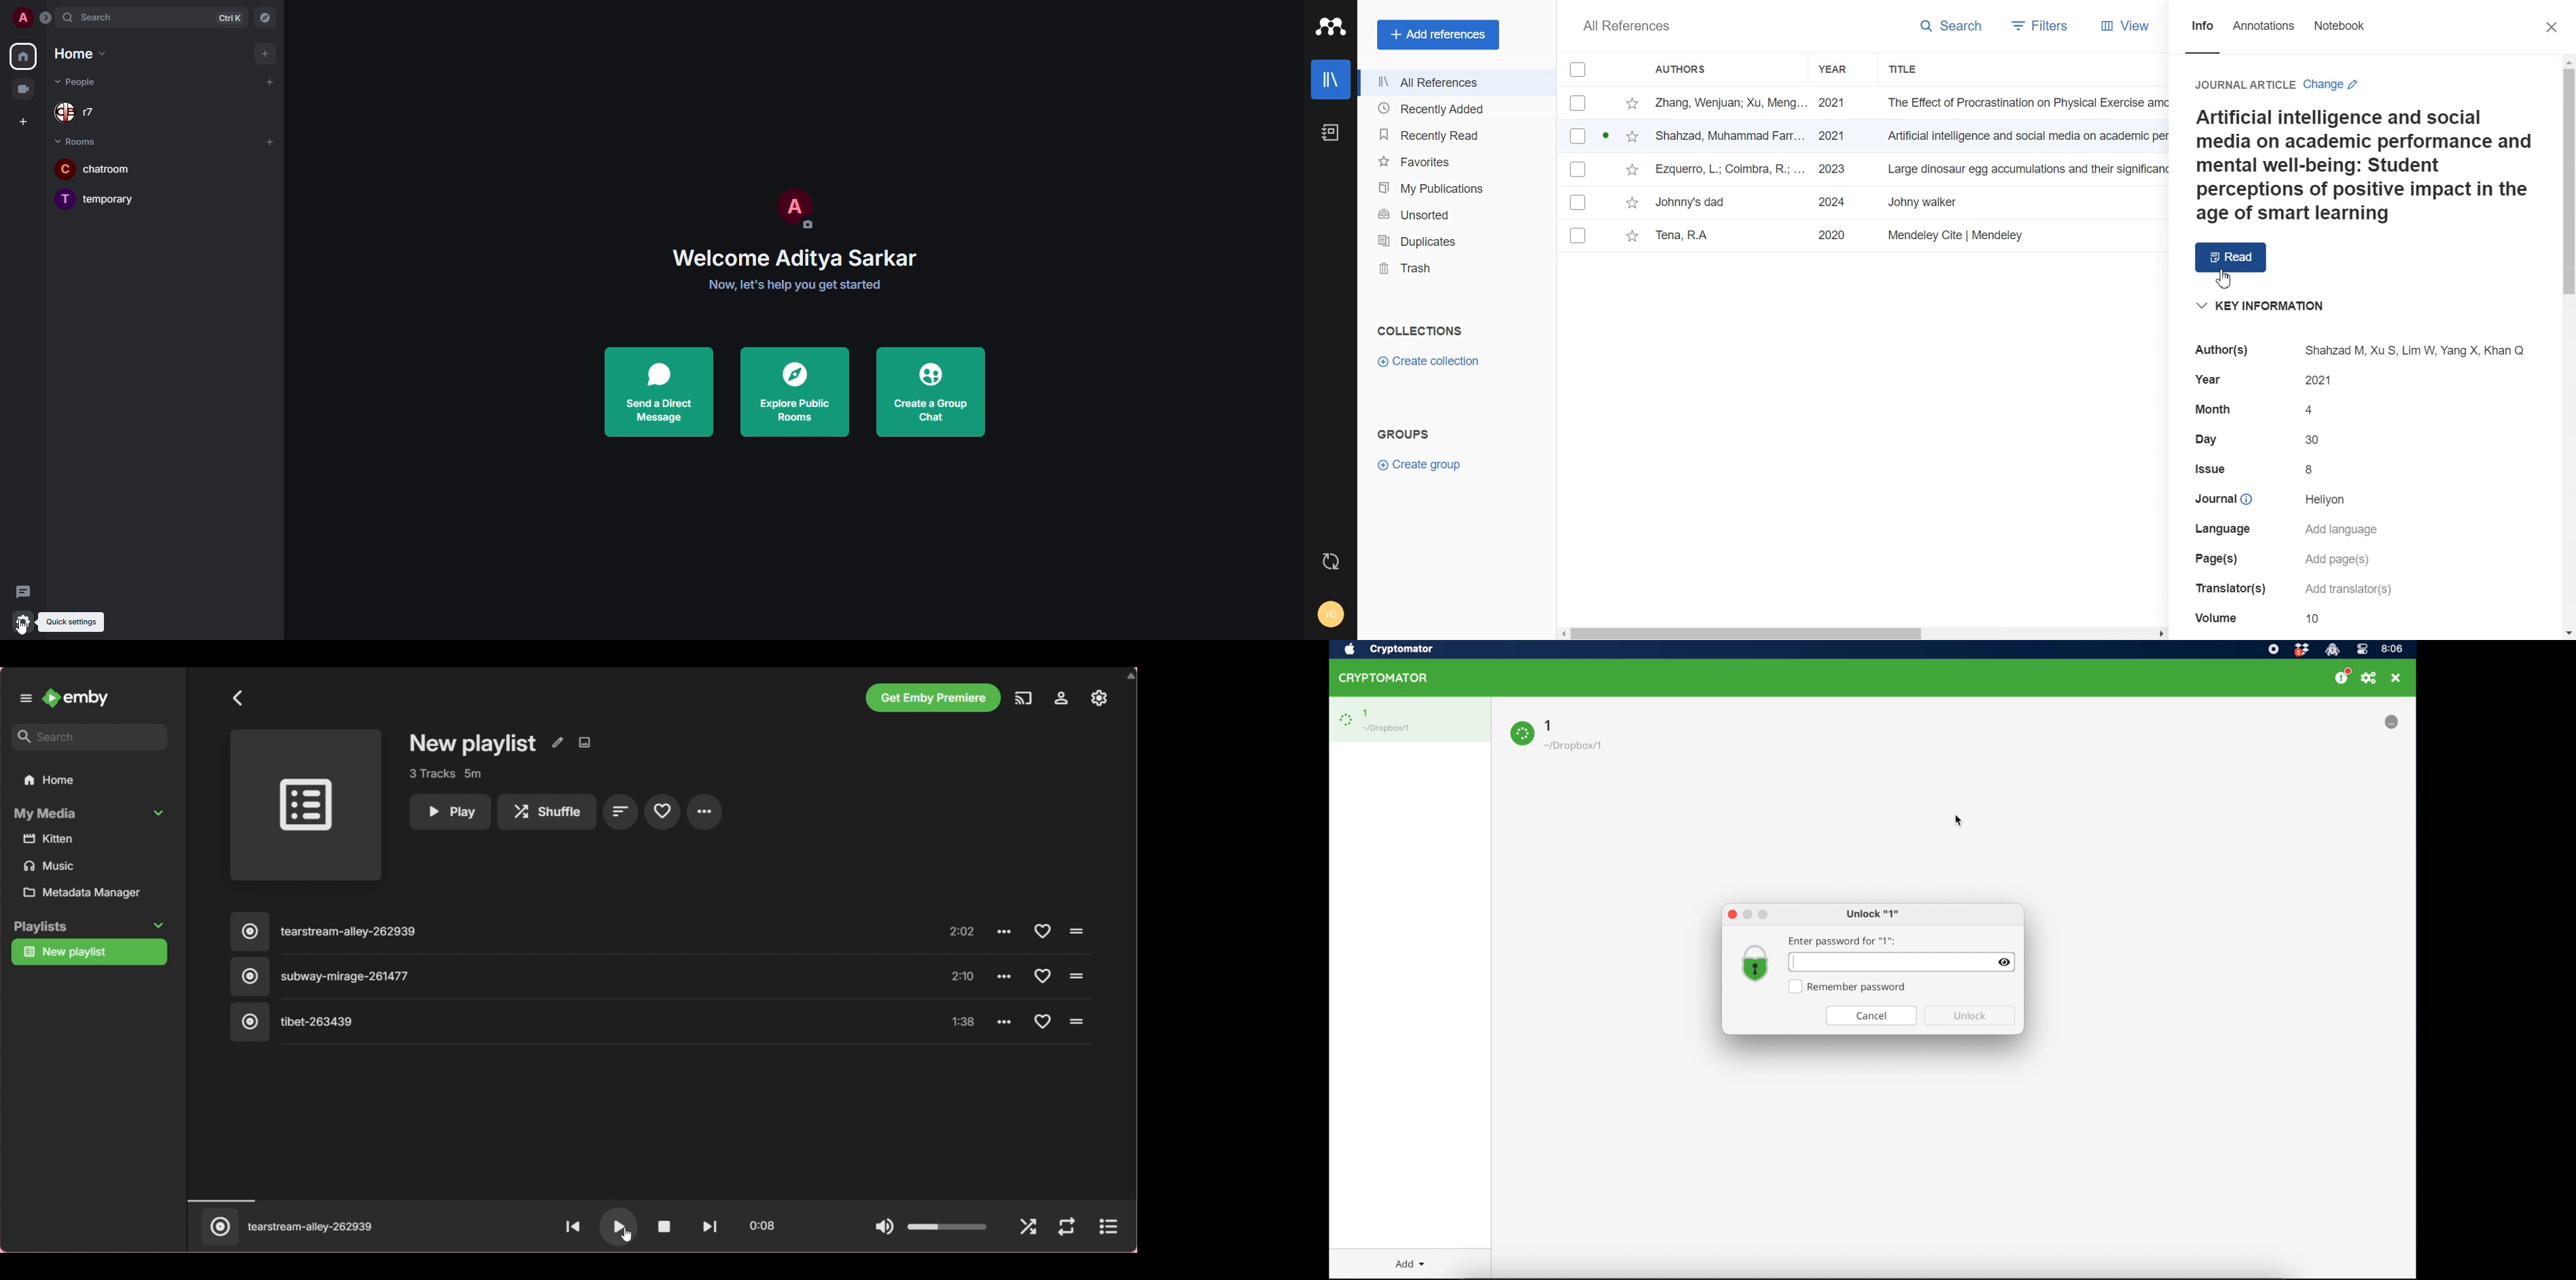 This screenshot has height=1288, width=2576. What do you see at coordinates (2264, 34) in the screenshot?
I see `Annotations` at bounding box center [2264, 34].